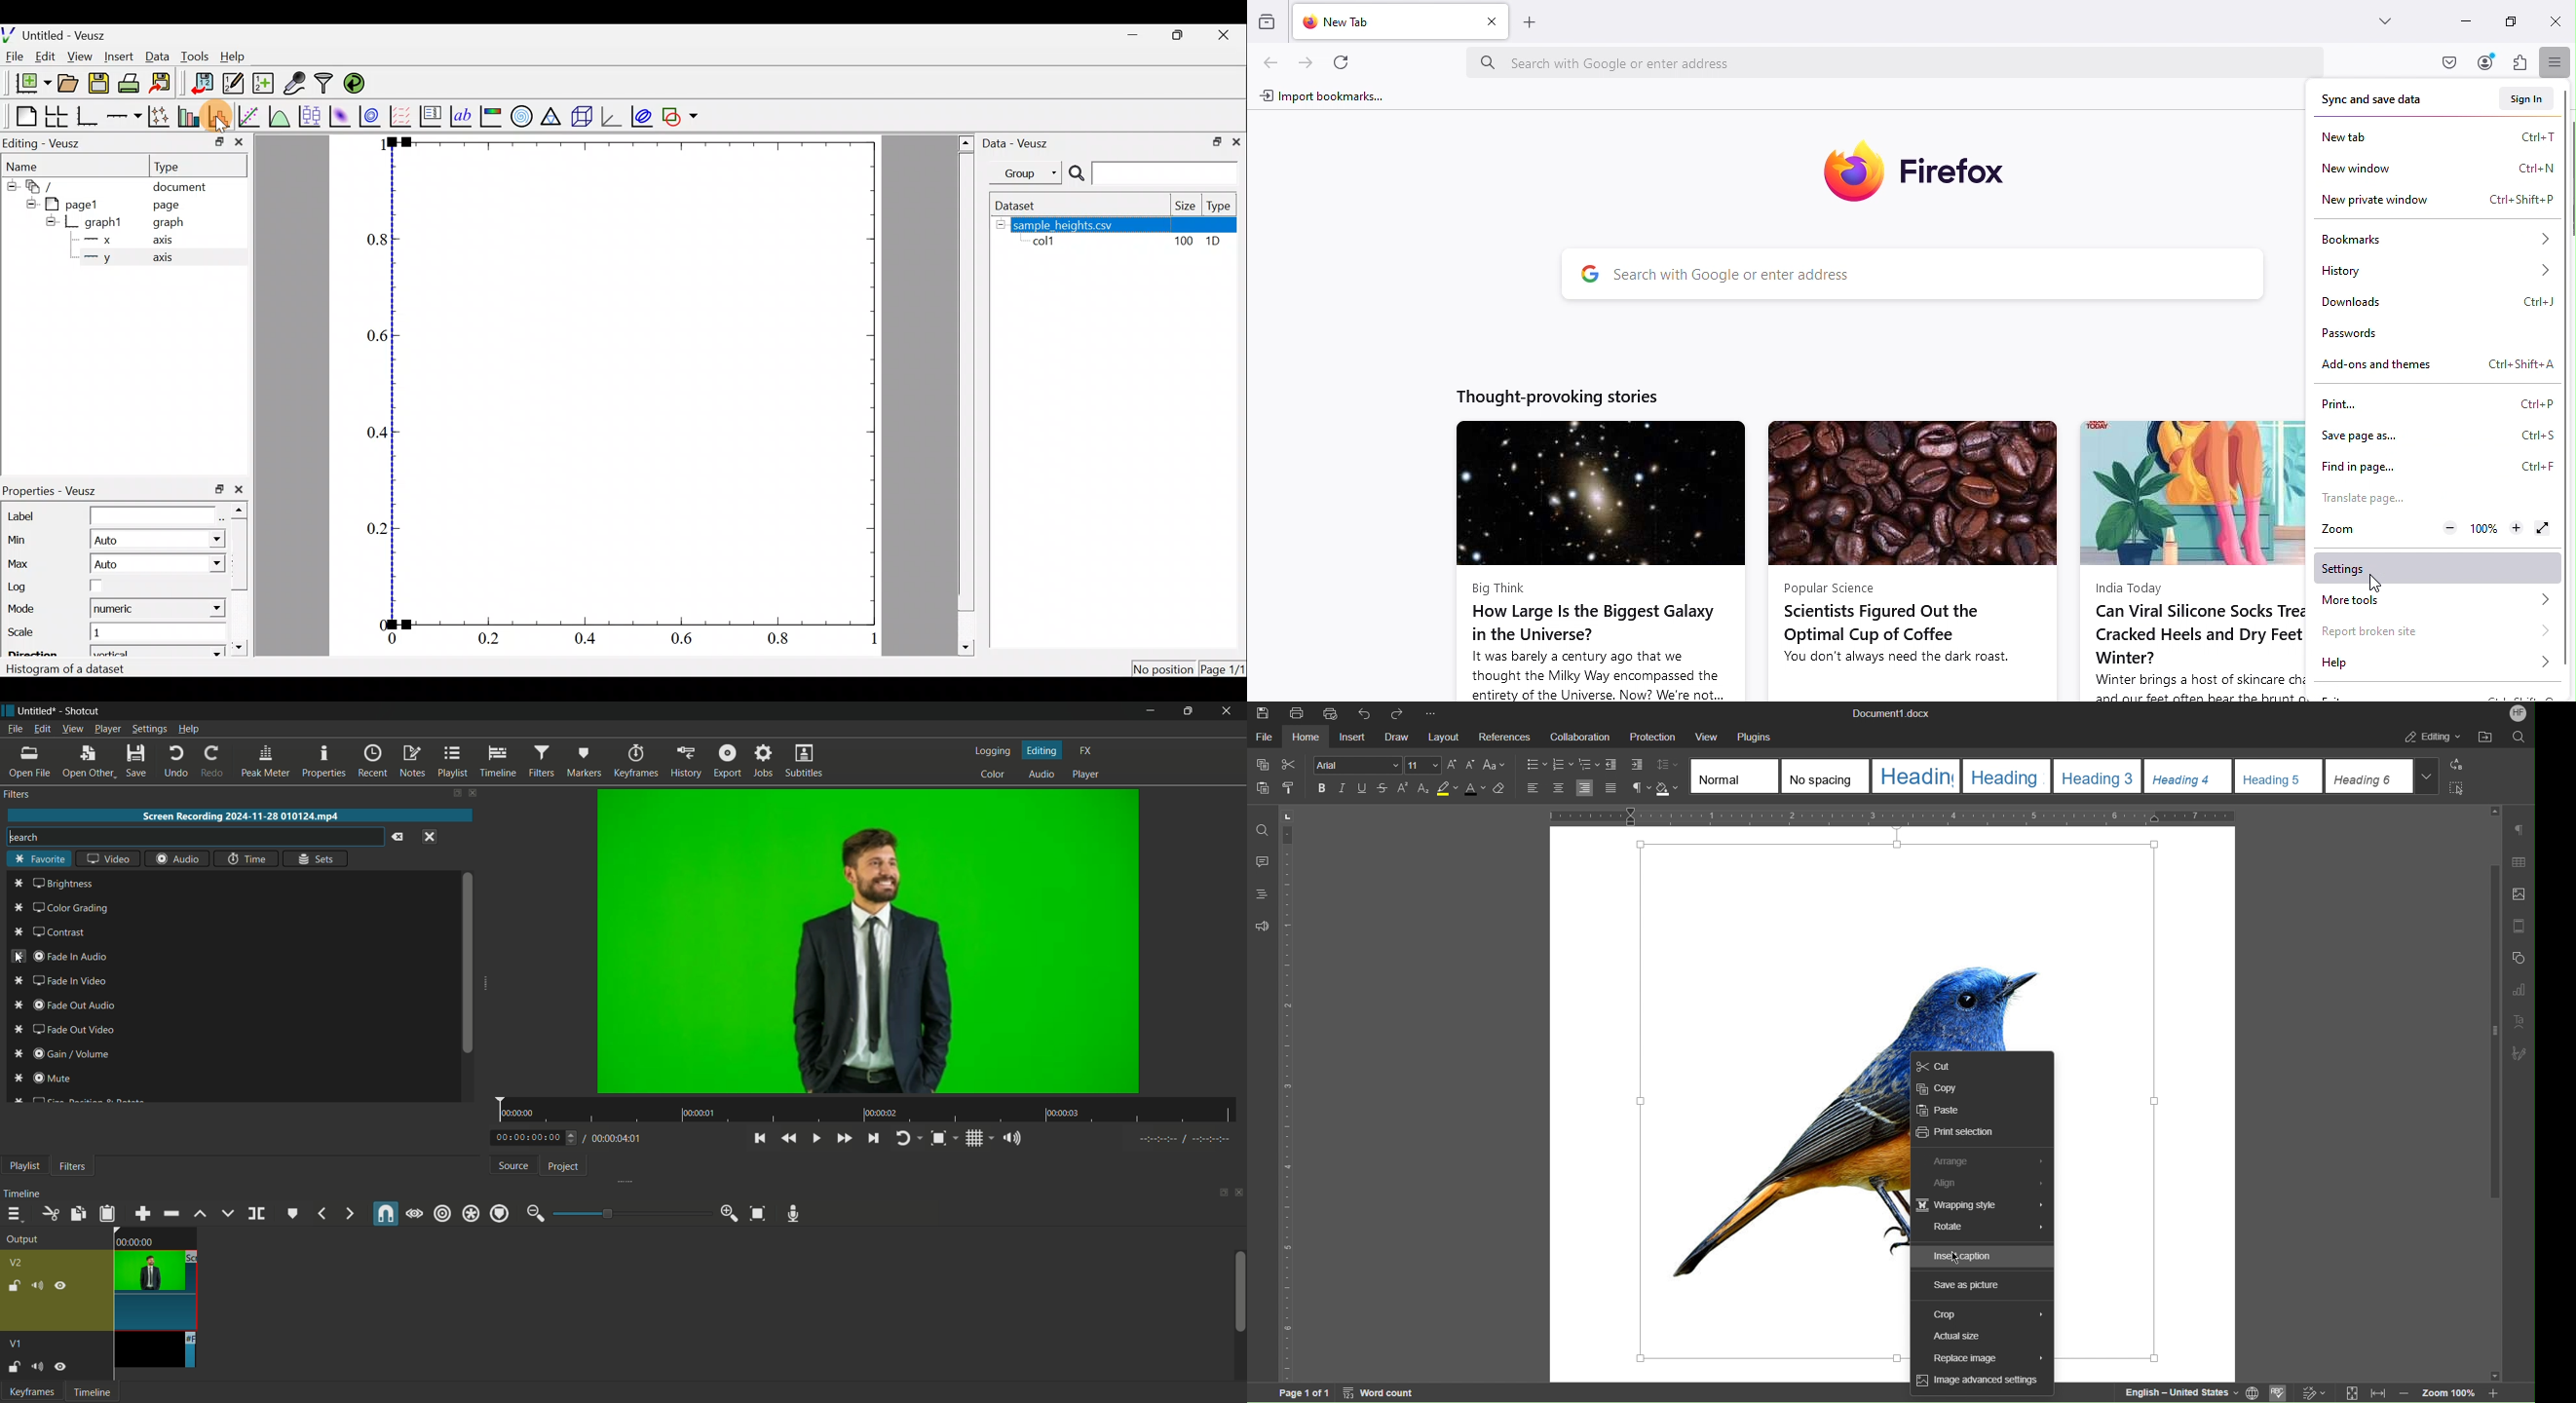  I want to click on Vertical Ruler, so click(1289, 1092).